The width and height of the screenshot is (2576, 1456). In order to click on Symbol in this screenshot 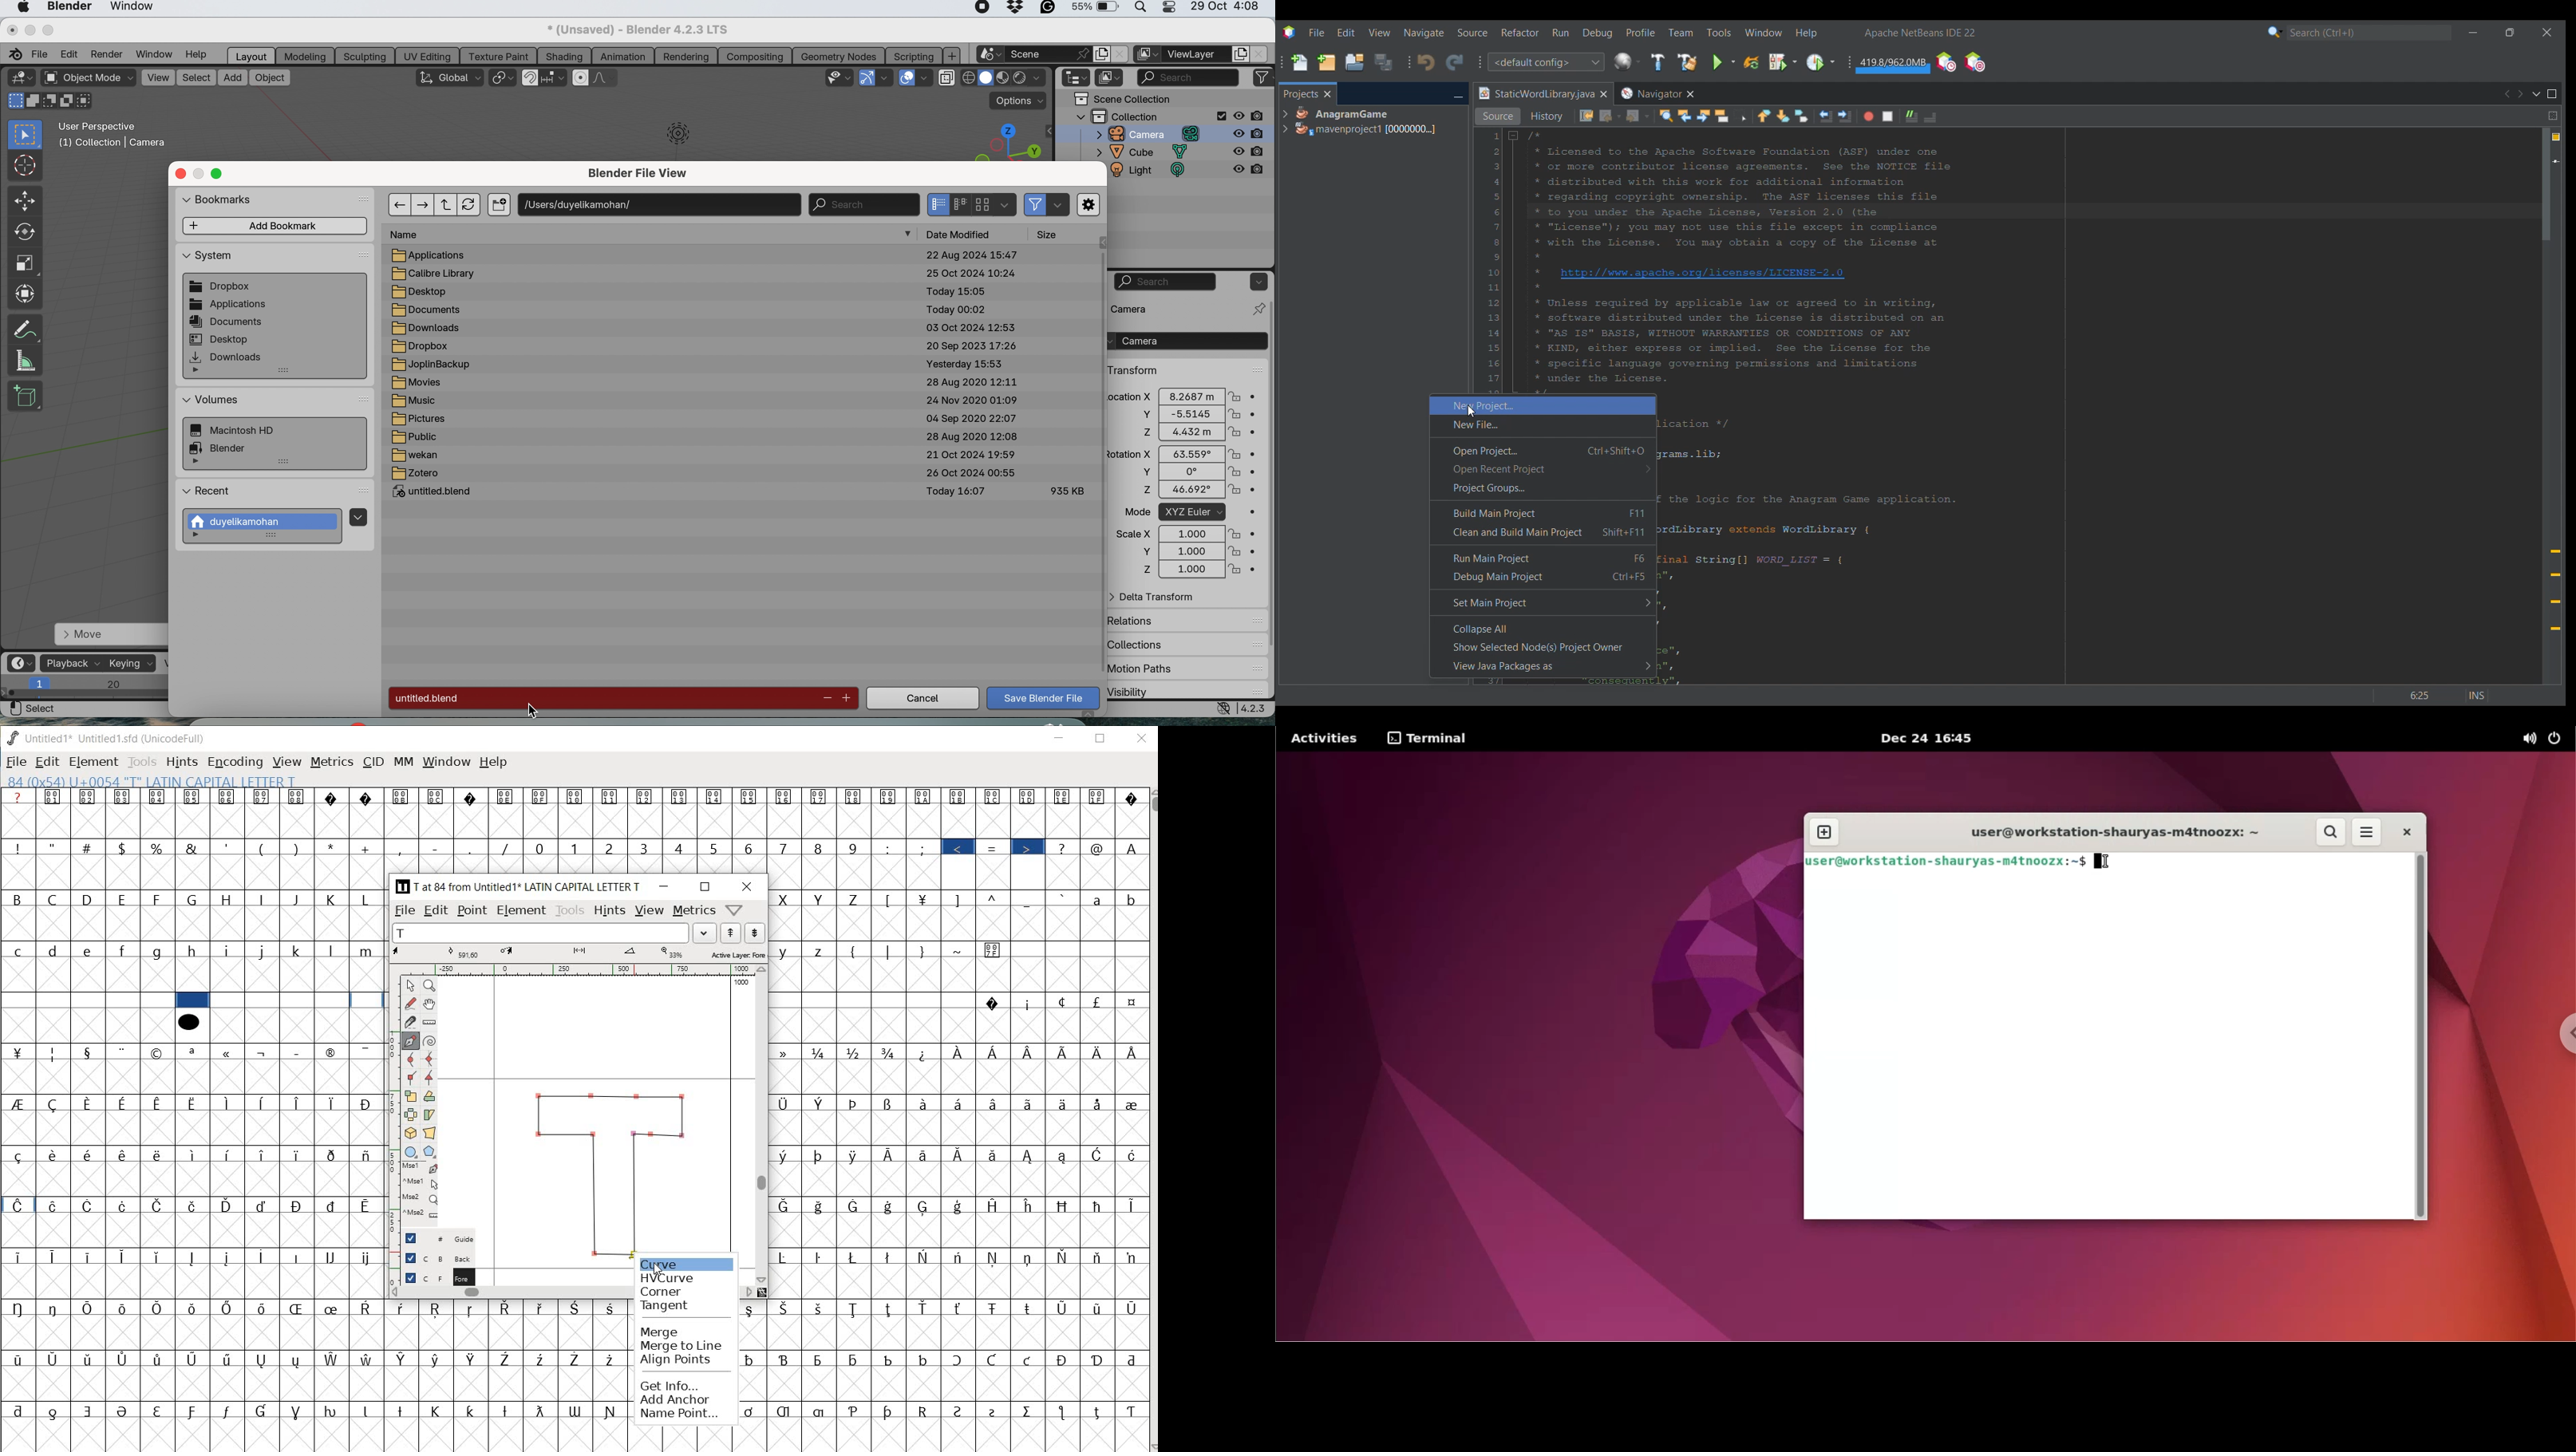, I will do `click(821, 1155)`.